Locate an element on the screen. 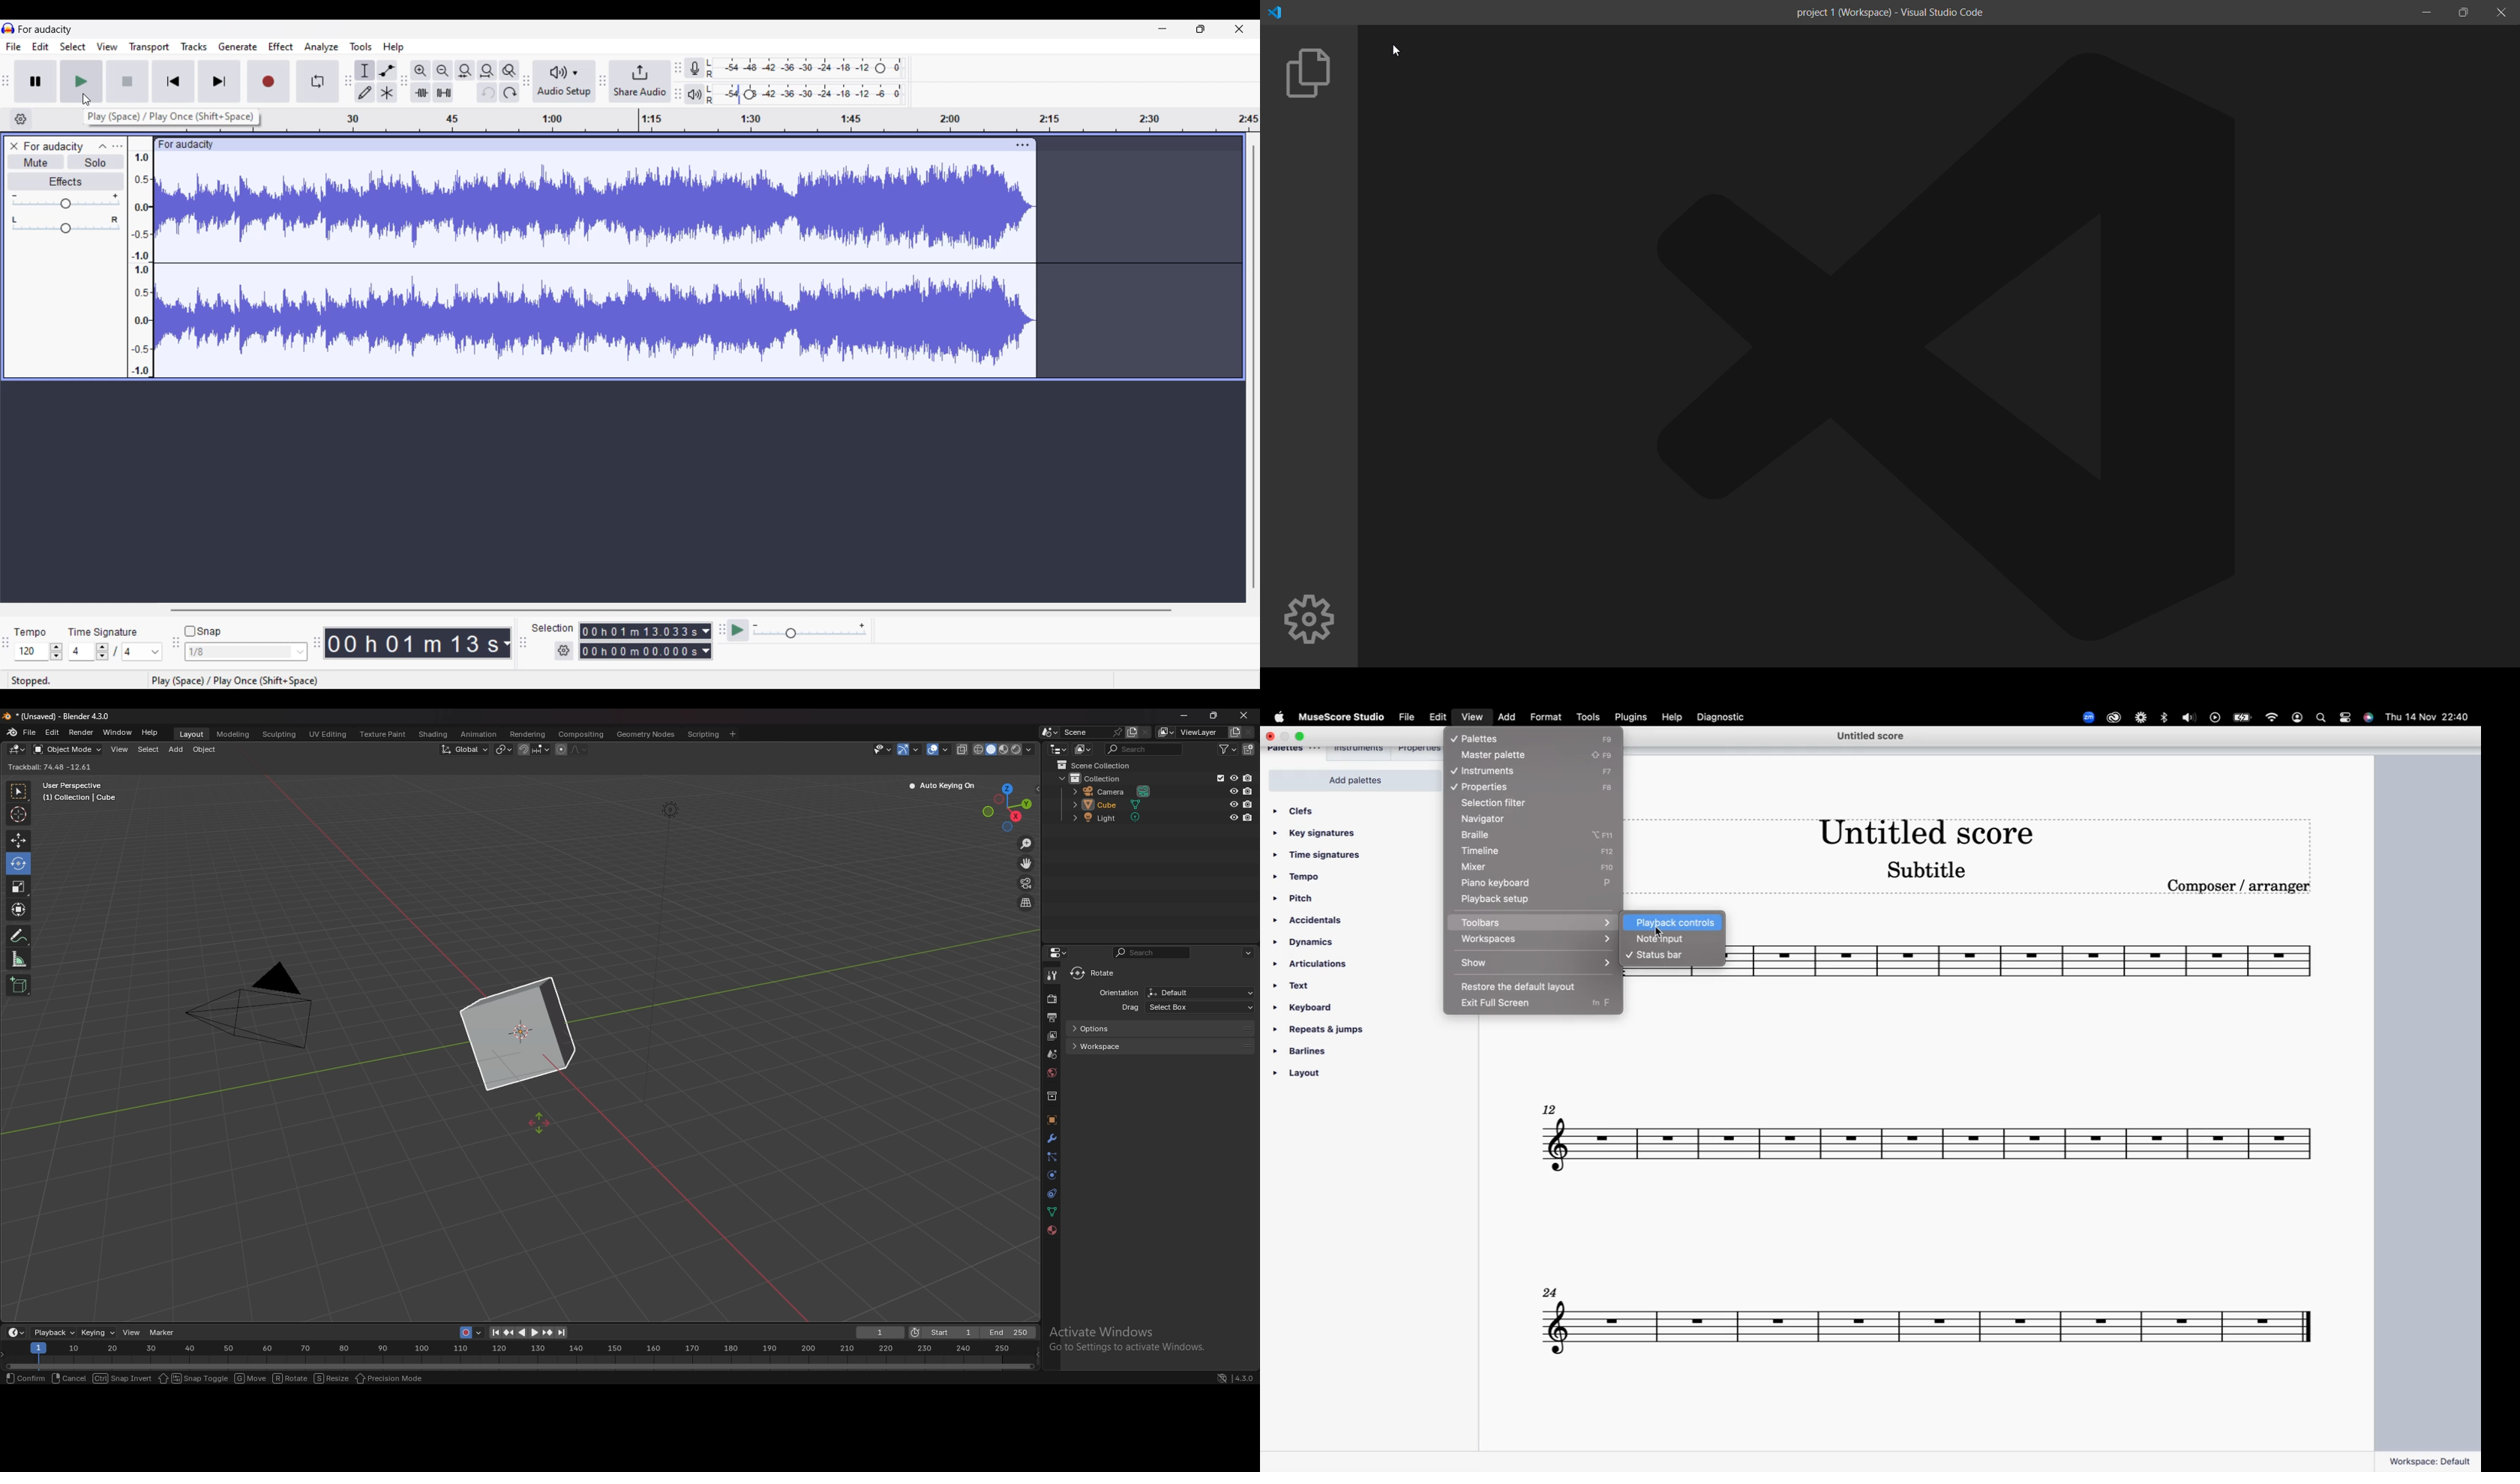 The width and height of the screenshot is (2520, 1484). selection is located at coordinates (553, 627).